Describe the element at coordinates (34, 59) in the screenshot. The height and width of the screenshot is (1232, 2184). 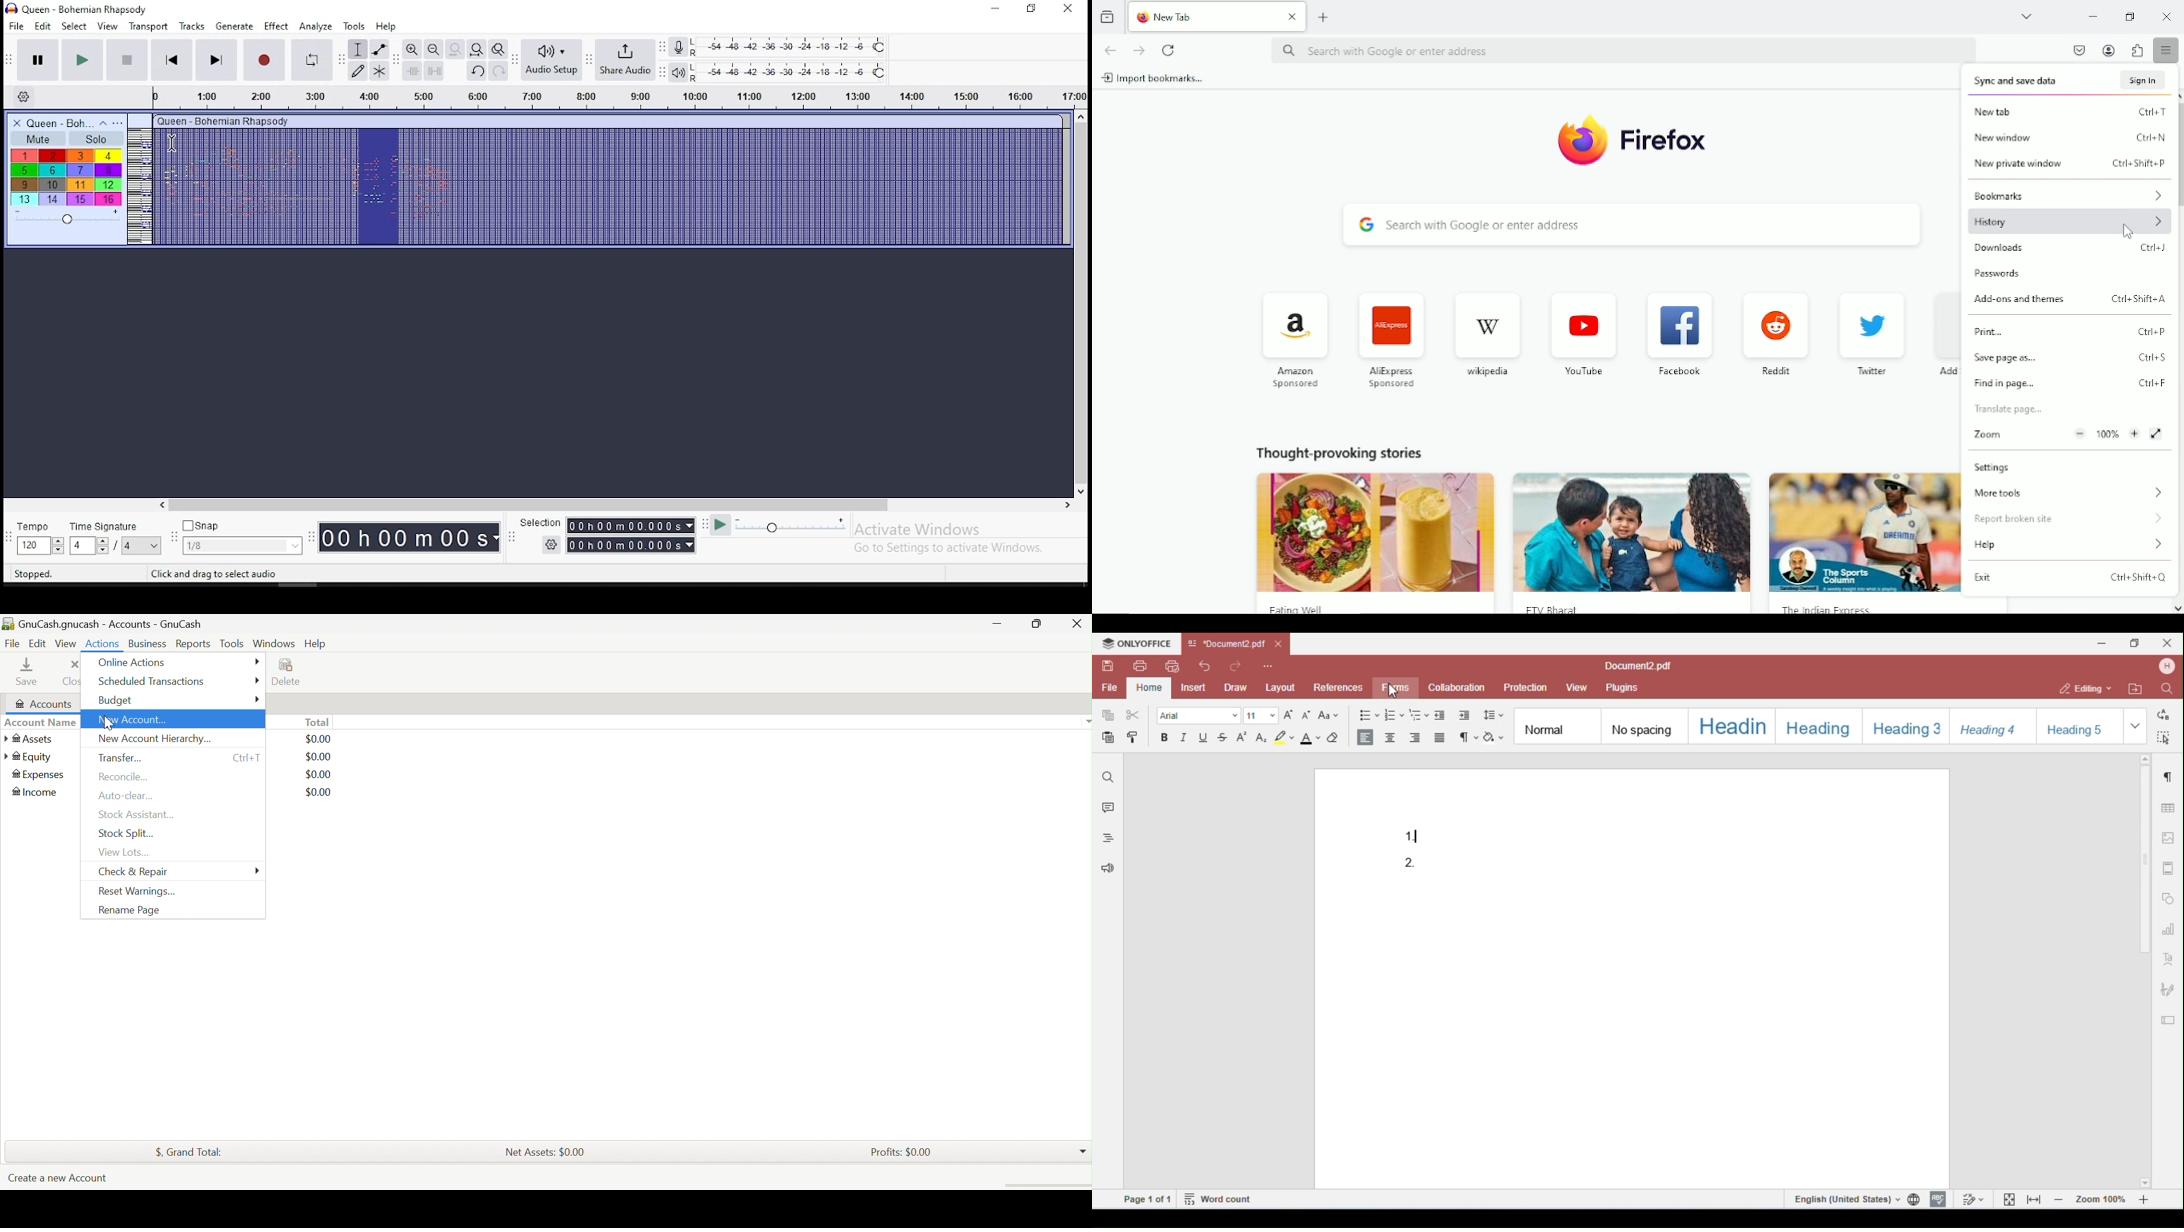
I see `pause` at that location.